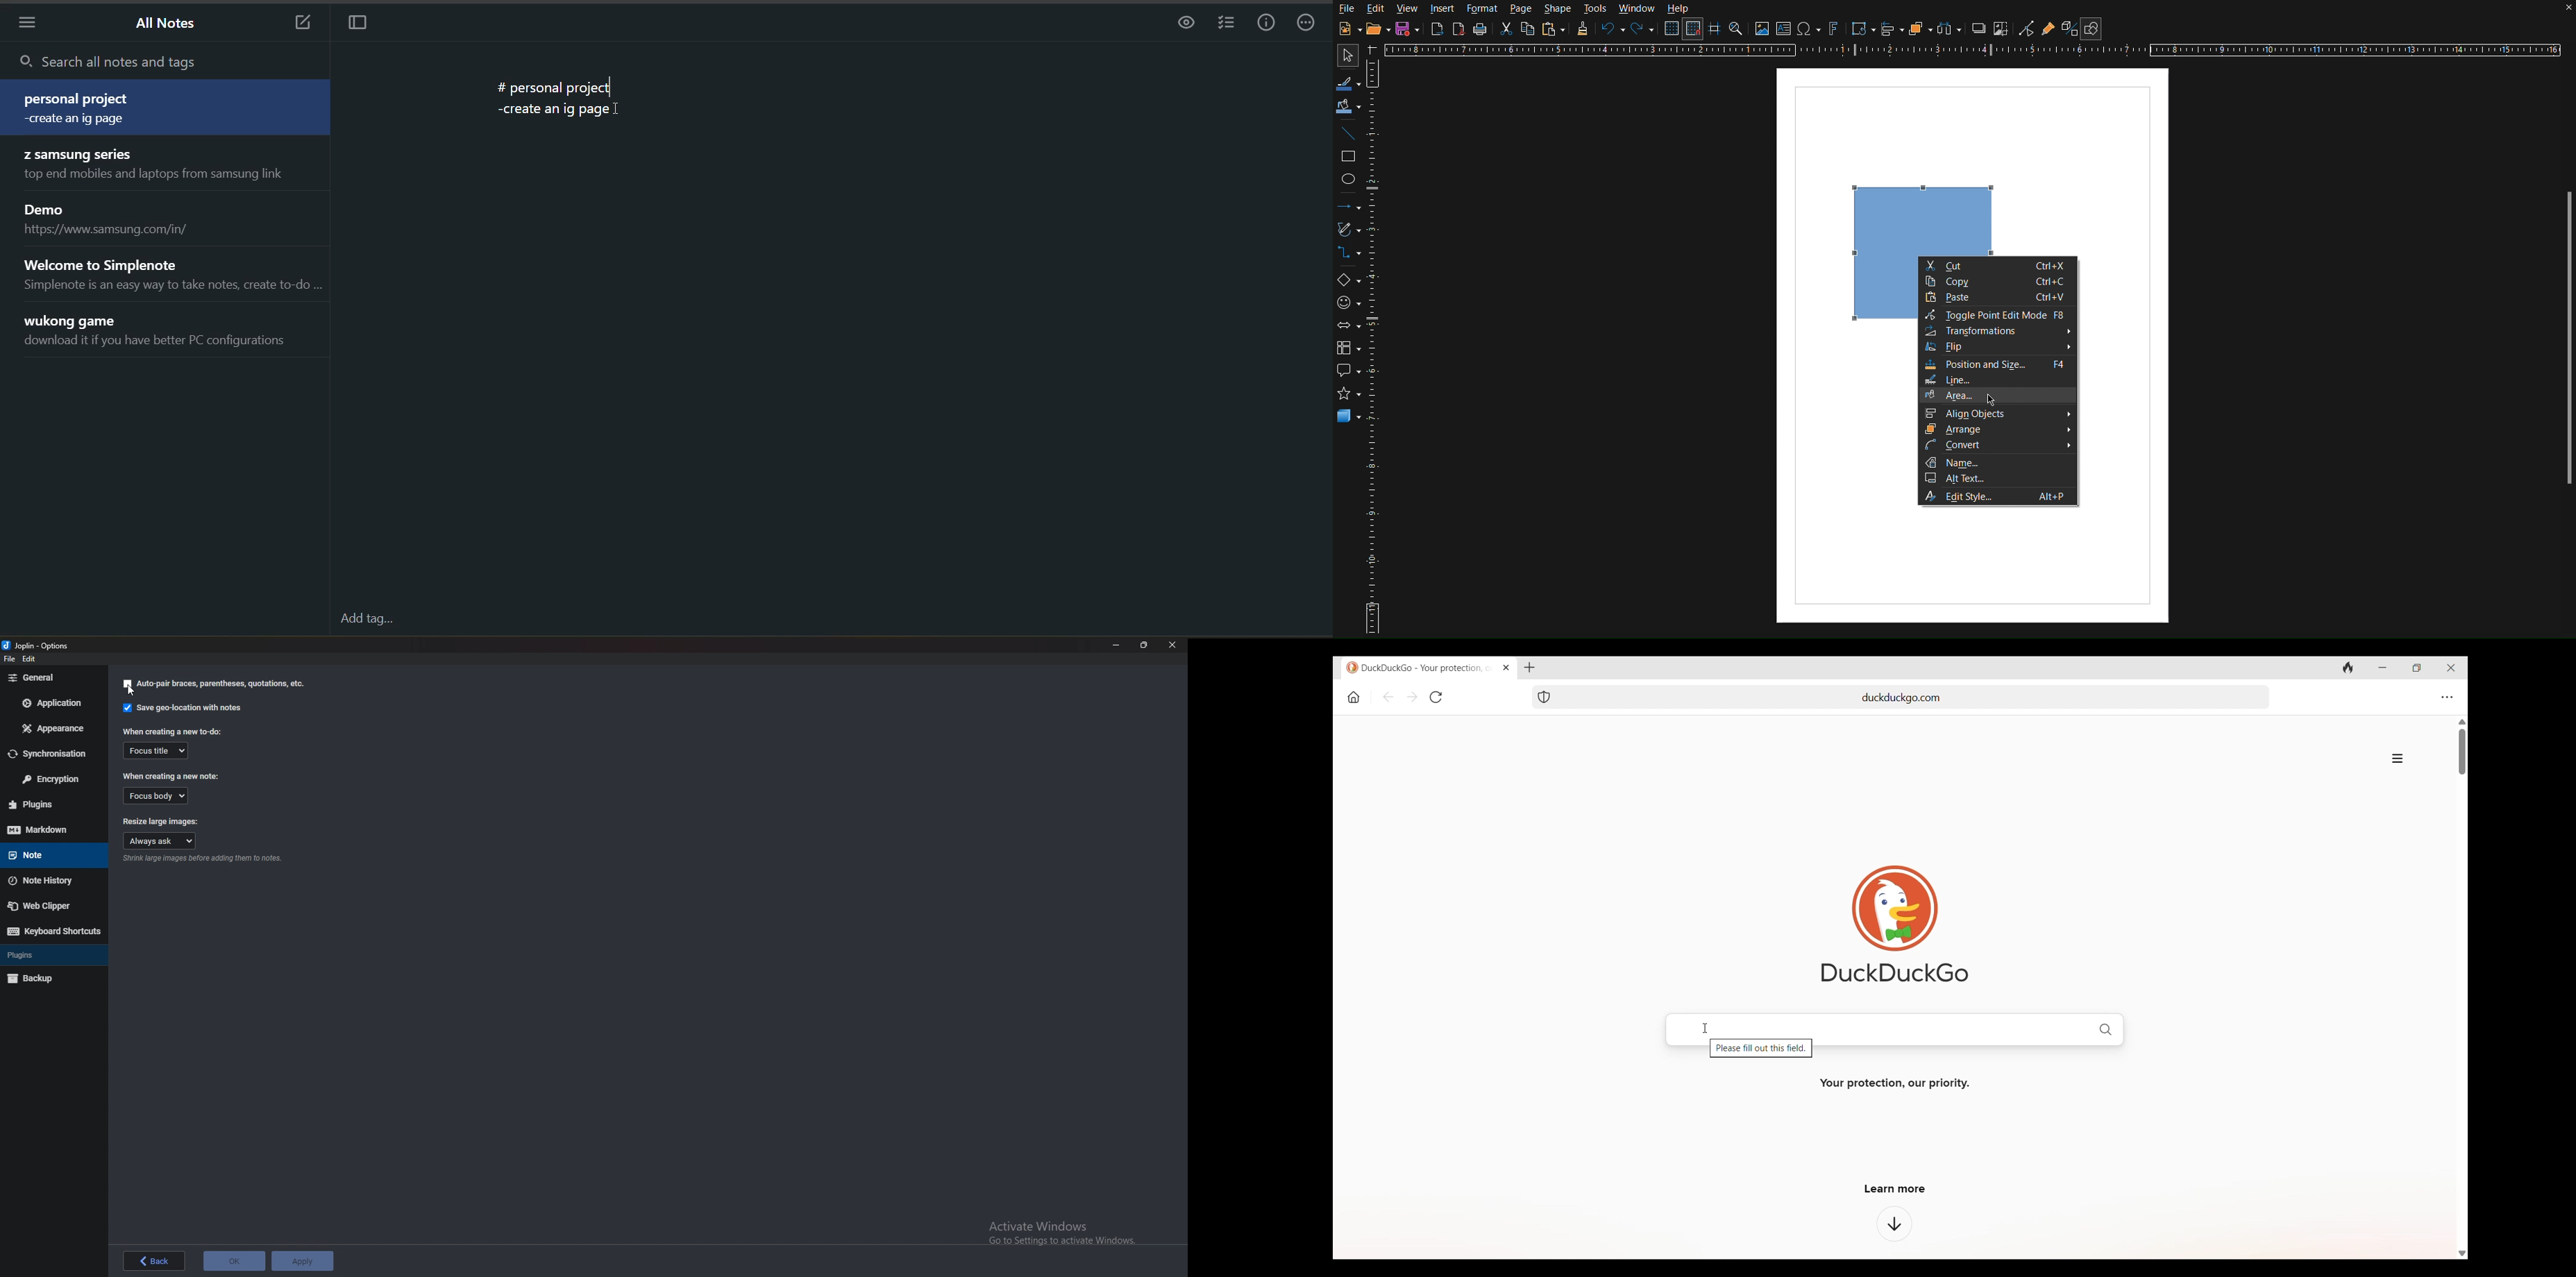  I want to click on cursor, so click(135, 695).